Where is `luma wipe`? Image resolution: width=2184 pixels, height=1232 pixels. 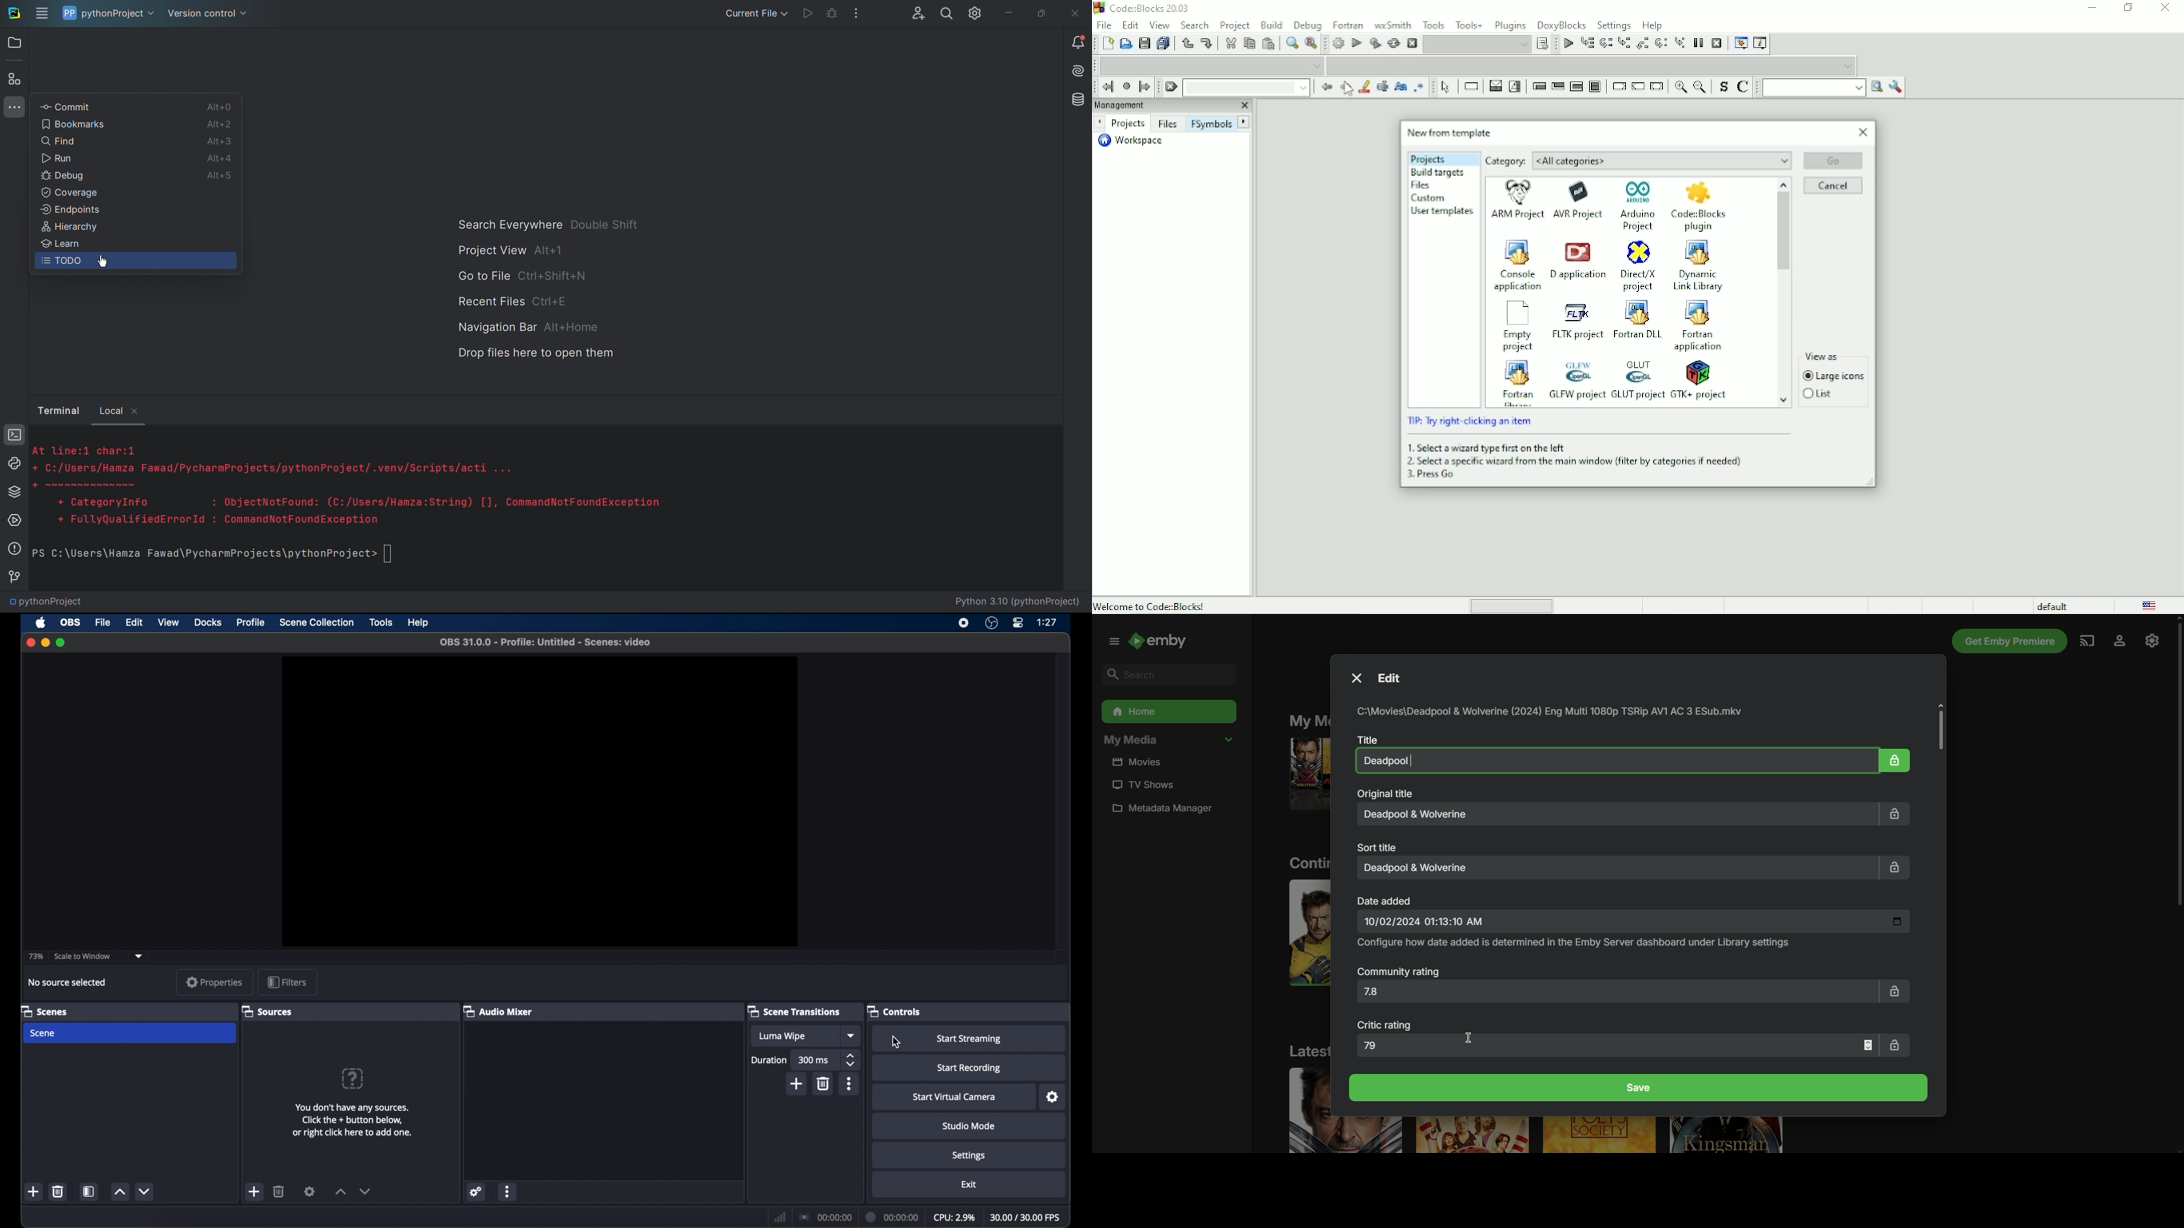 luma wipe is located at coordinates (785, 1037).